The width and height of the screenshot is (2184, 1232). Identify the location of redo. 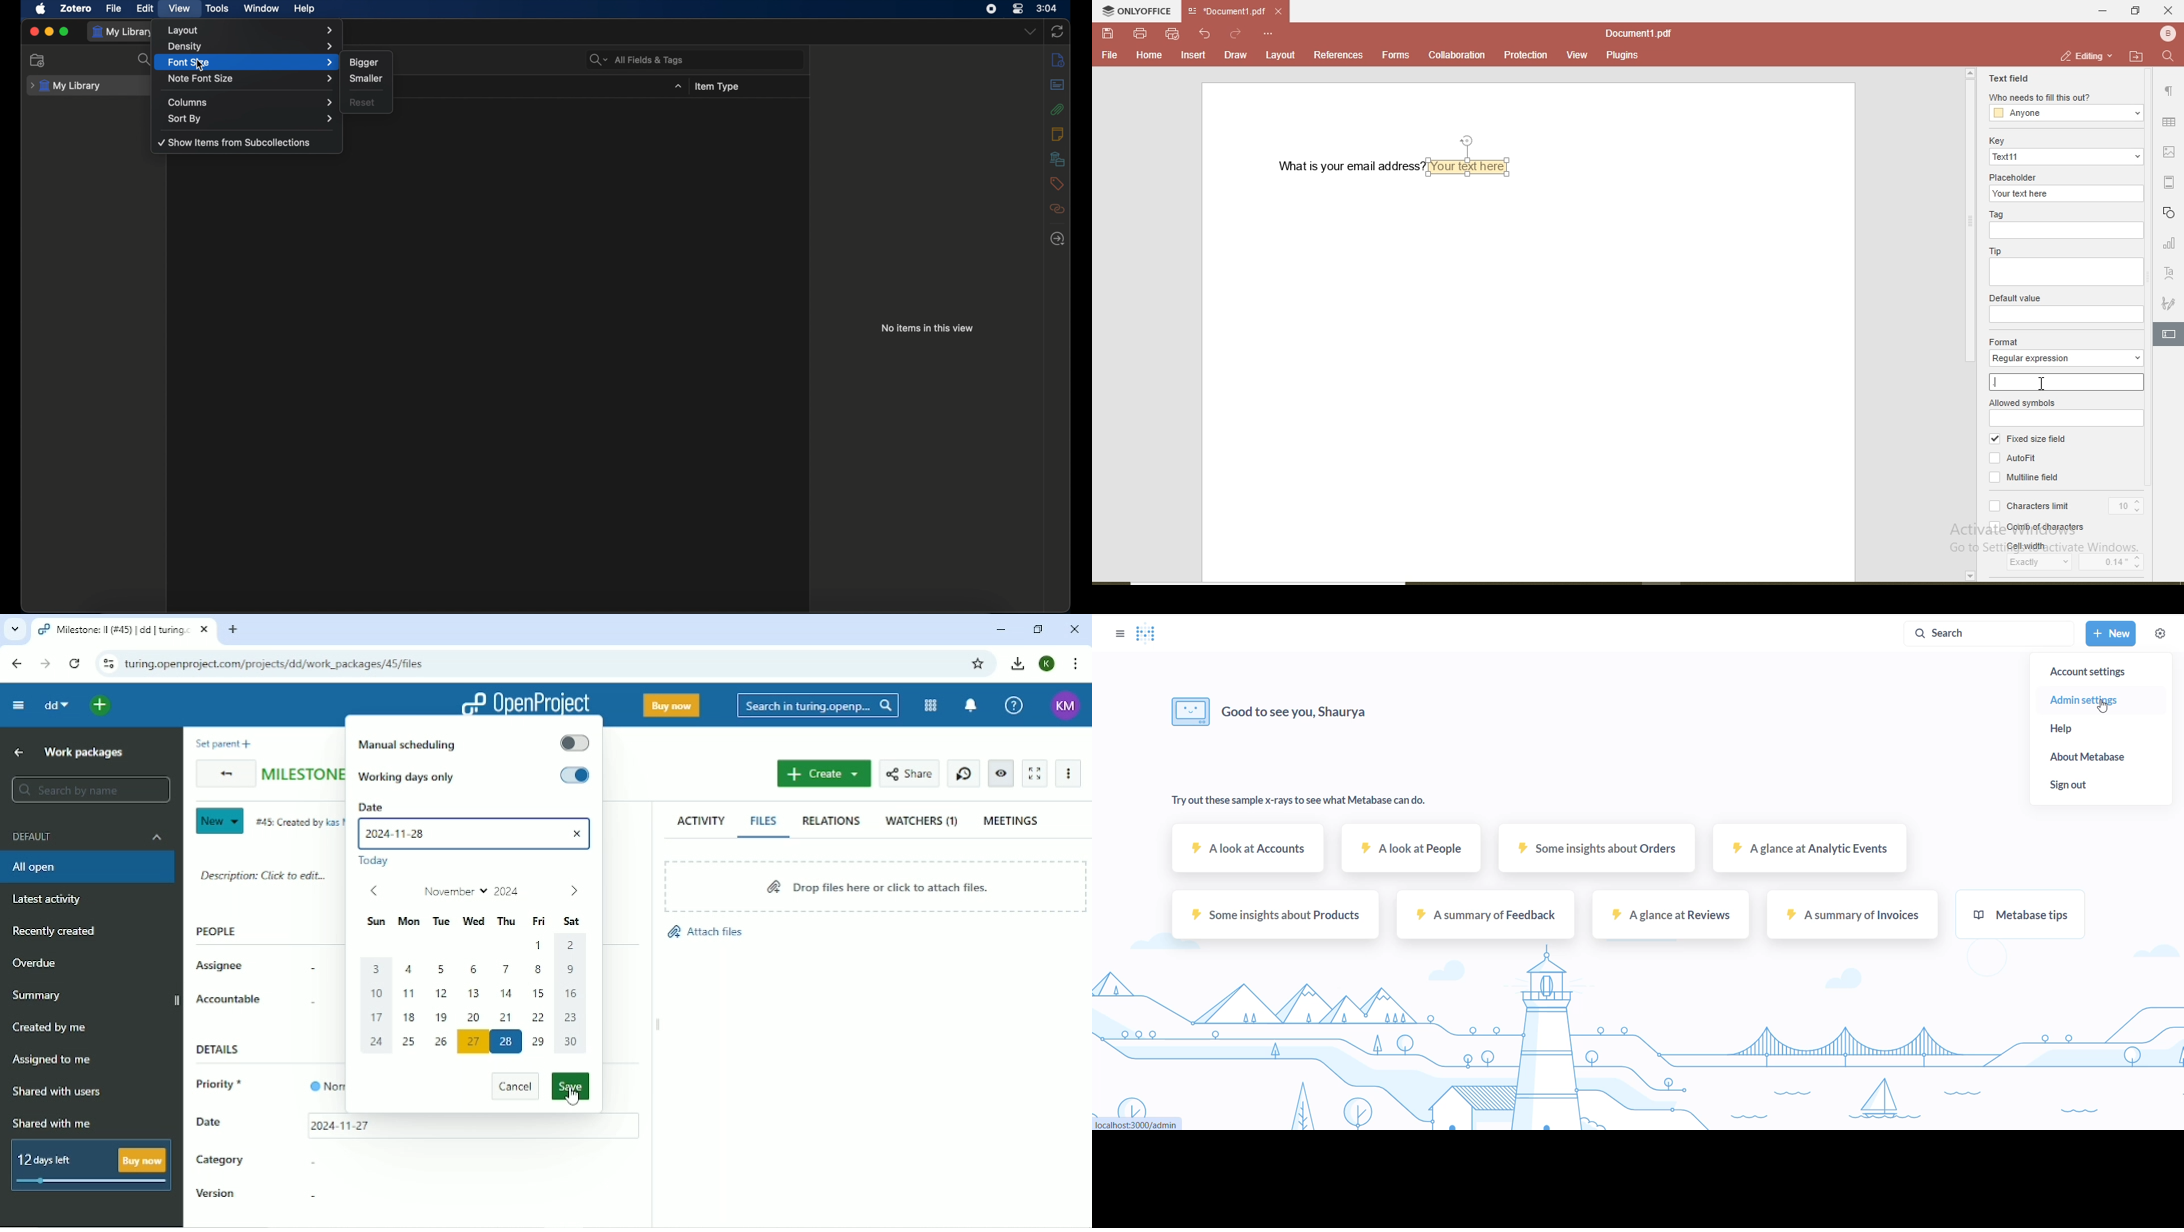
(1237, 33).